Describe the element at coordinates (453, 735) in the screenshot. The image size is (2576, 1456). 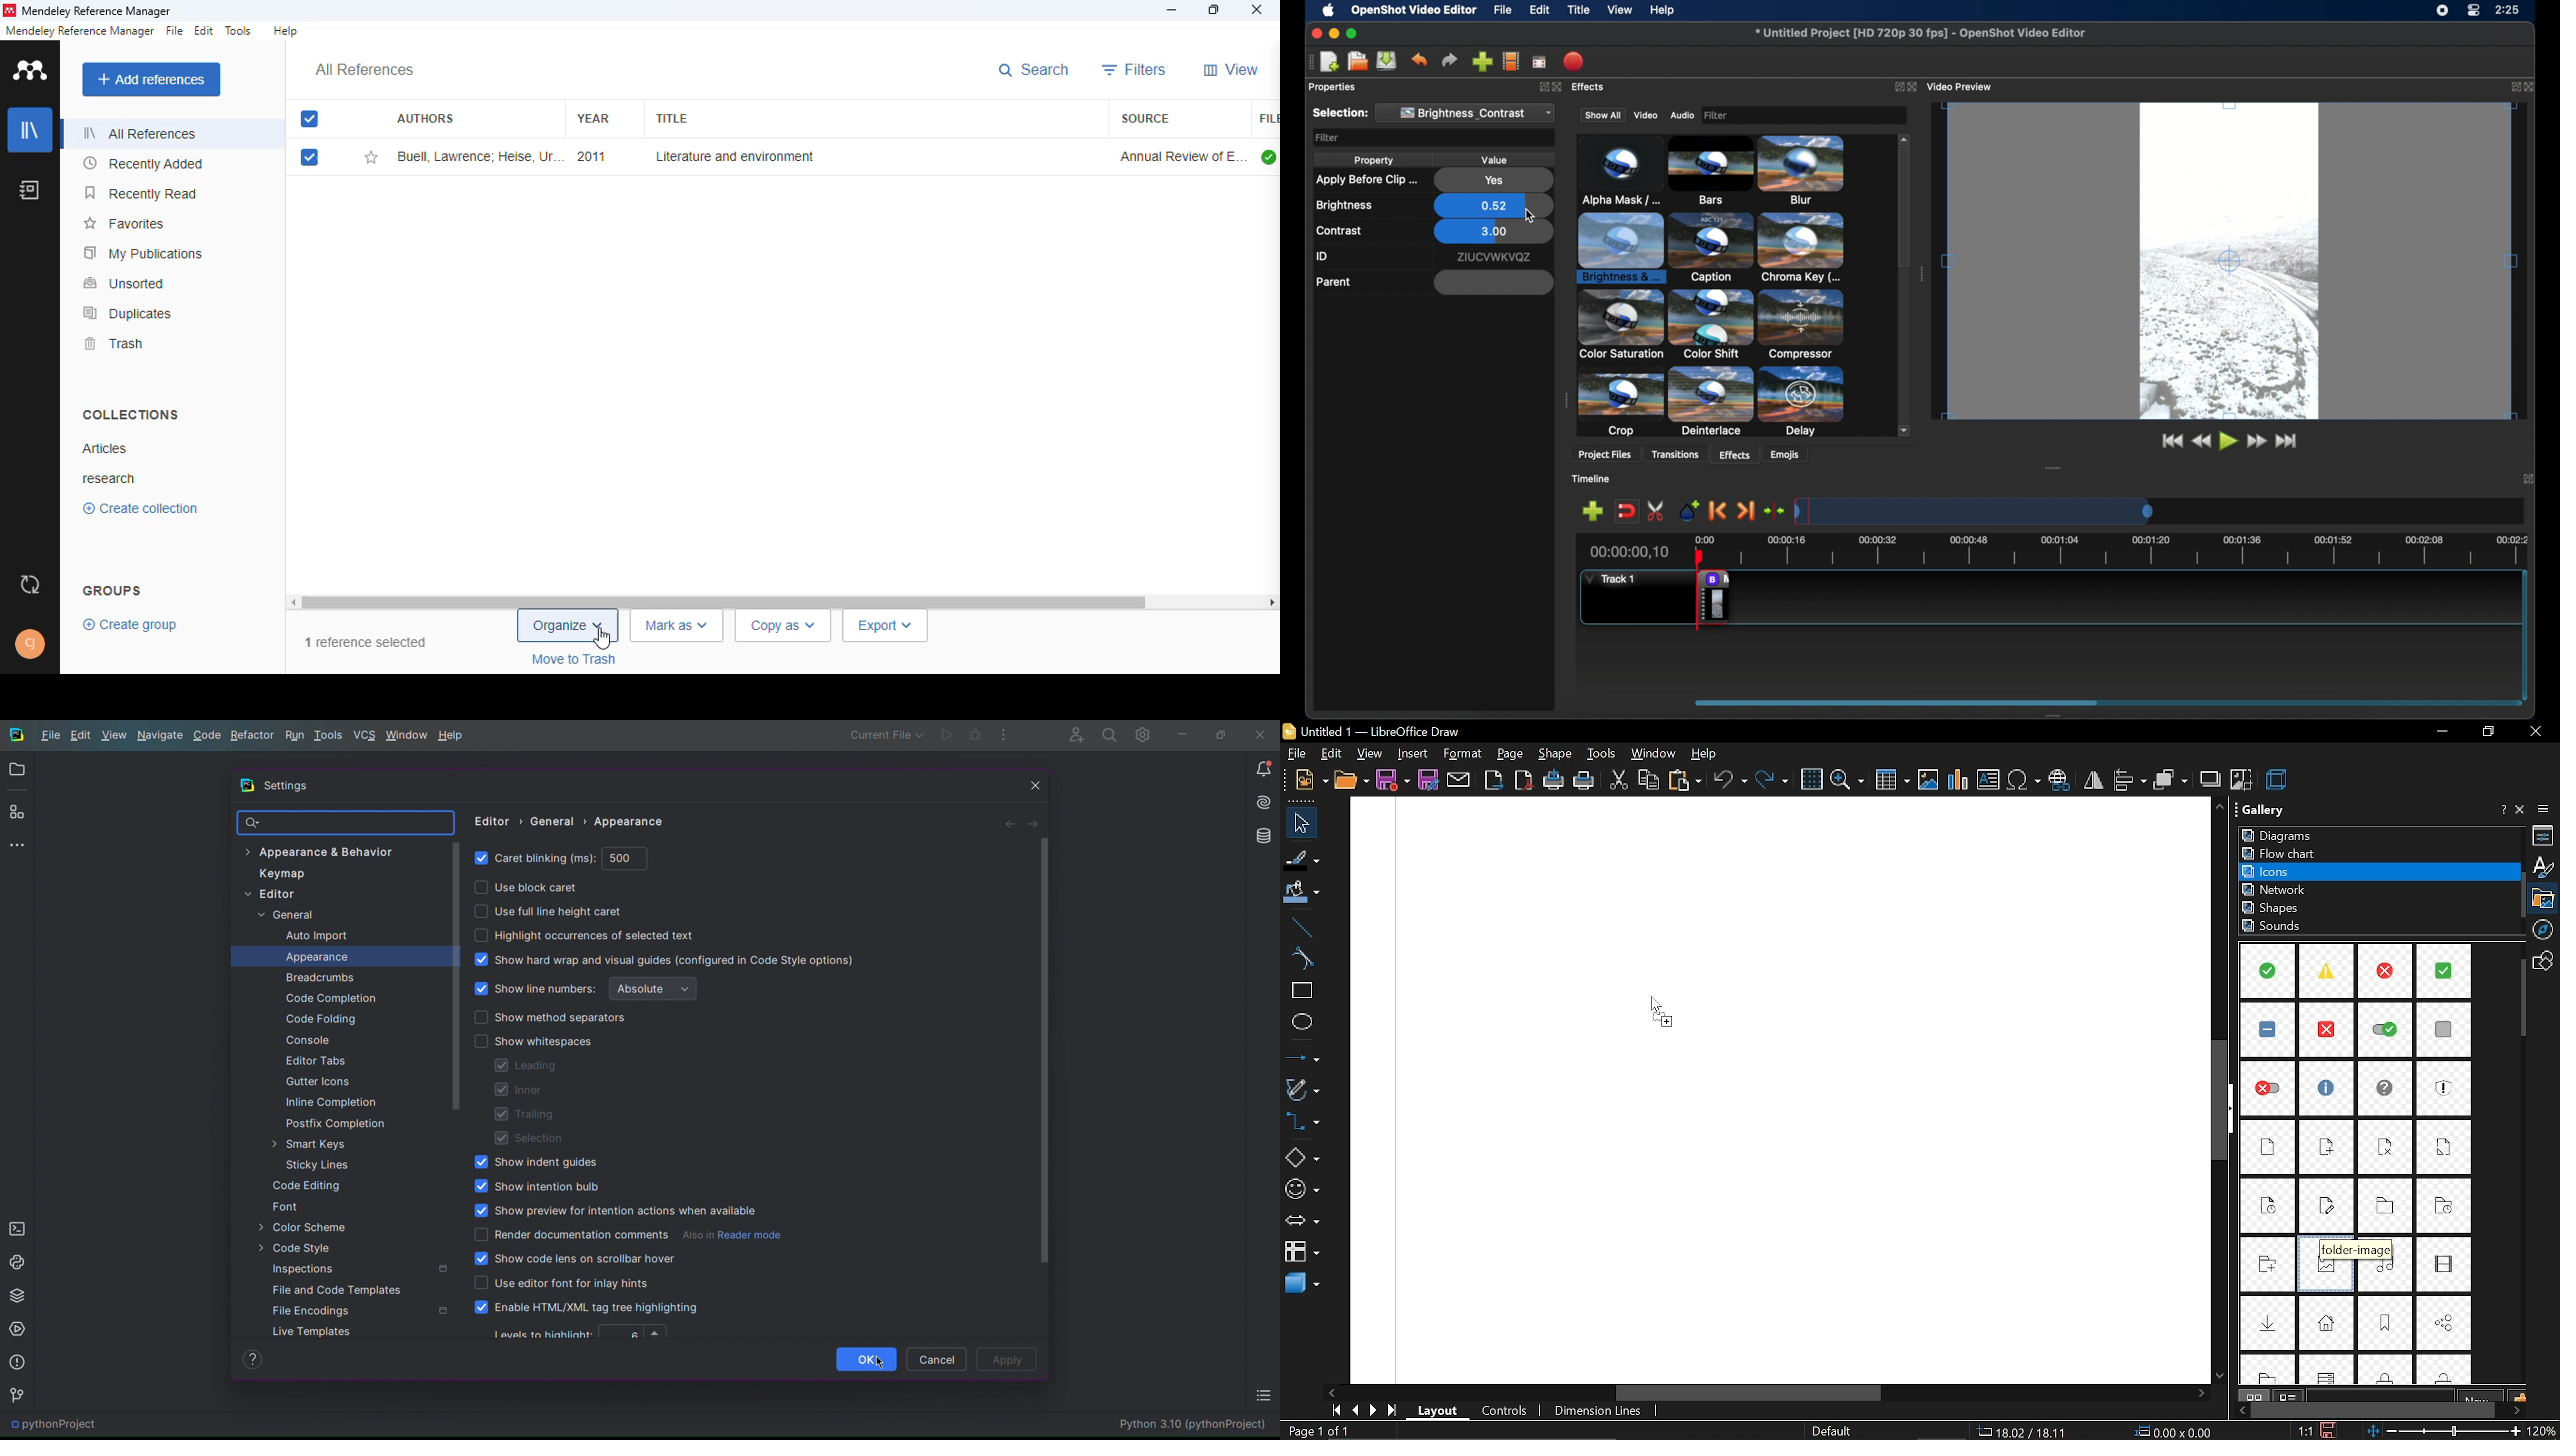
I see `Help` at that location.